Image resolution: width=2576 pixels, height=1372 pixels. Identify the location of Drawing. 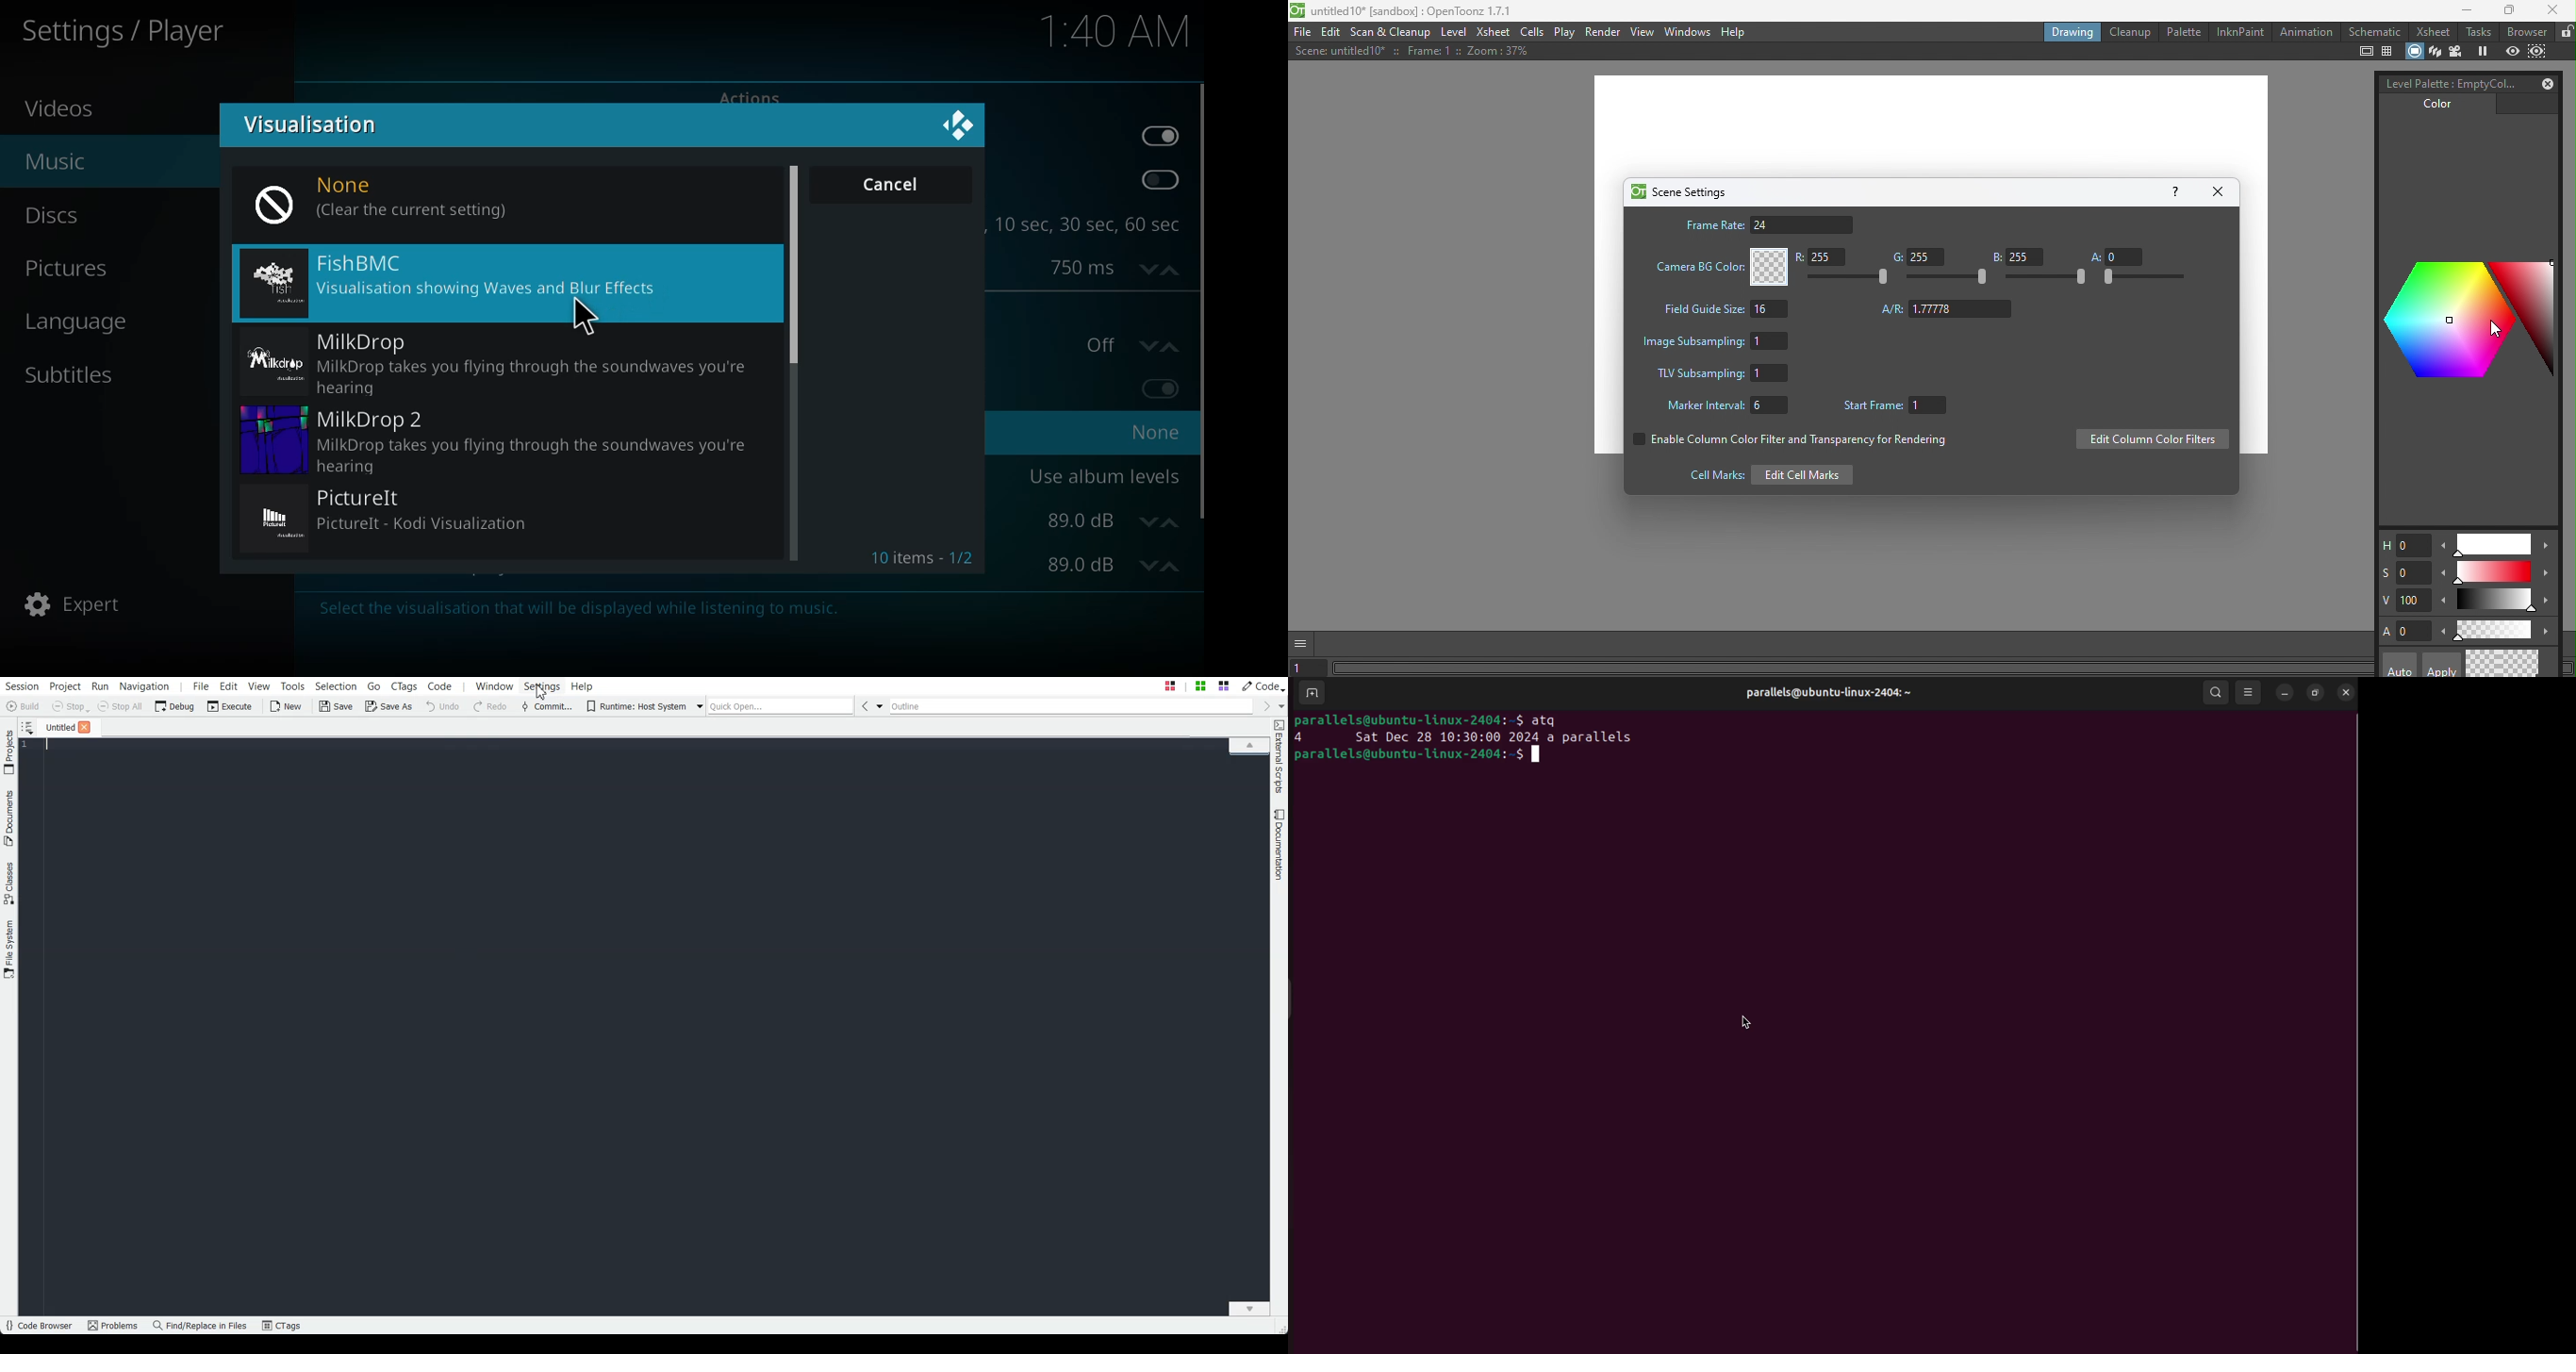
(2071, 31).